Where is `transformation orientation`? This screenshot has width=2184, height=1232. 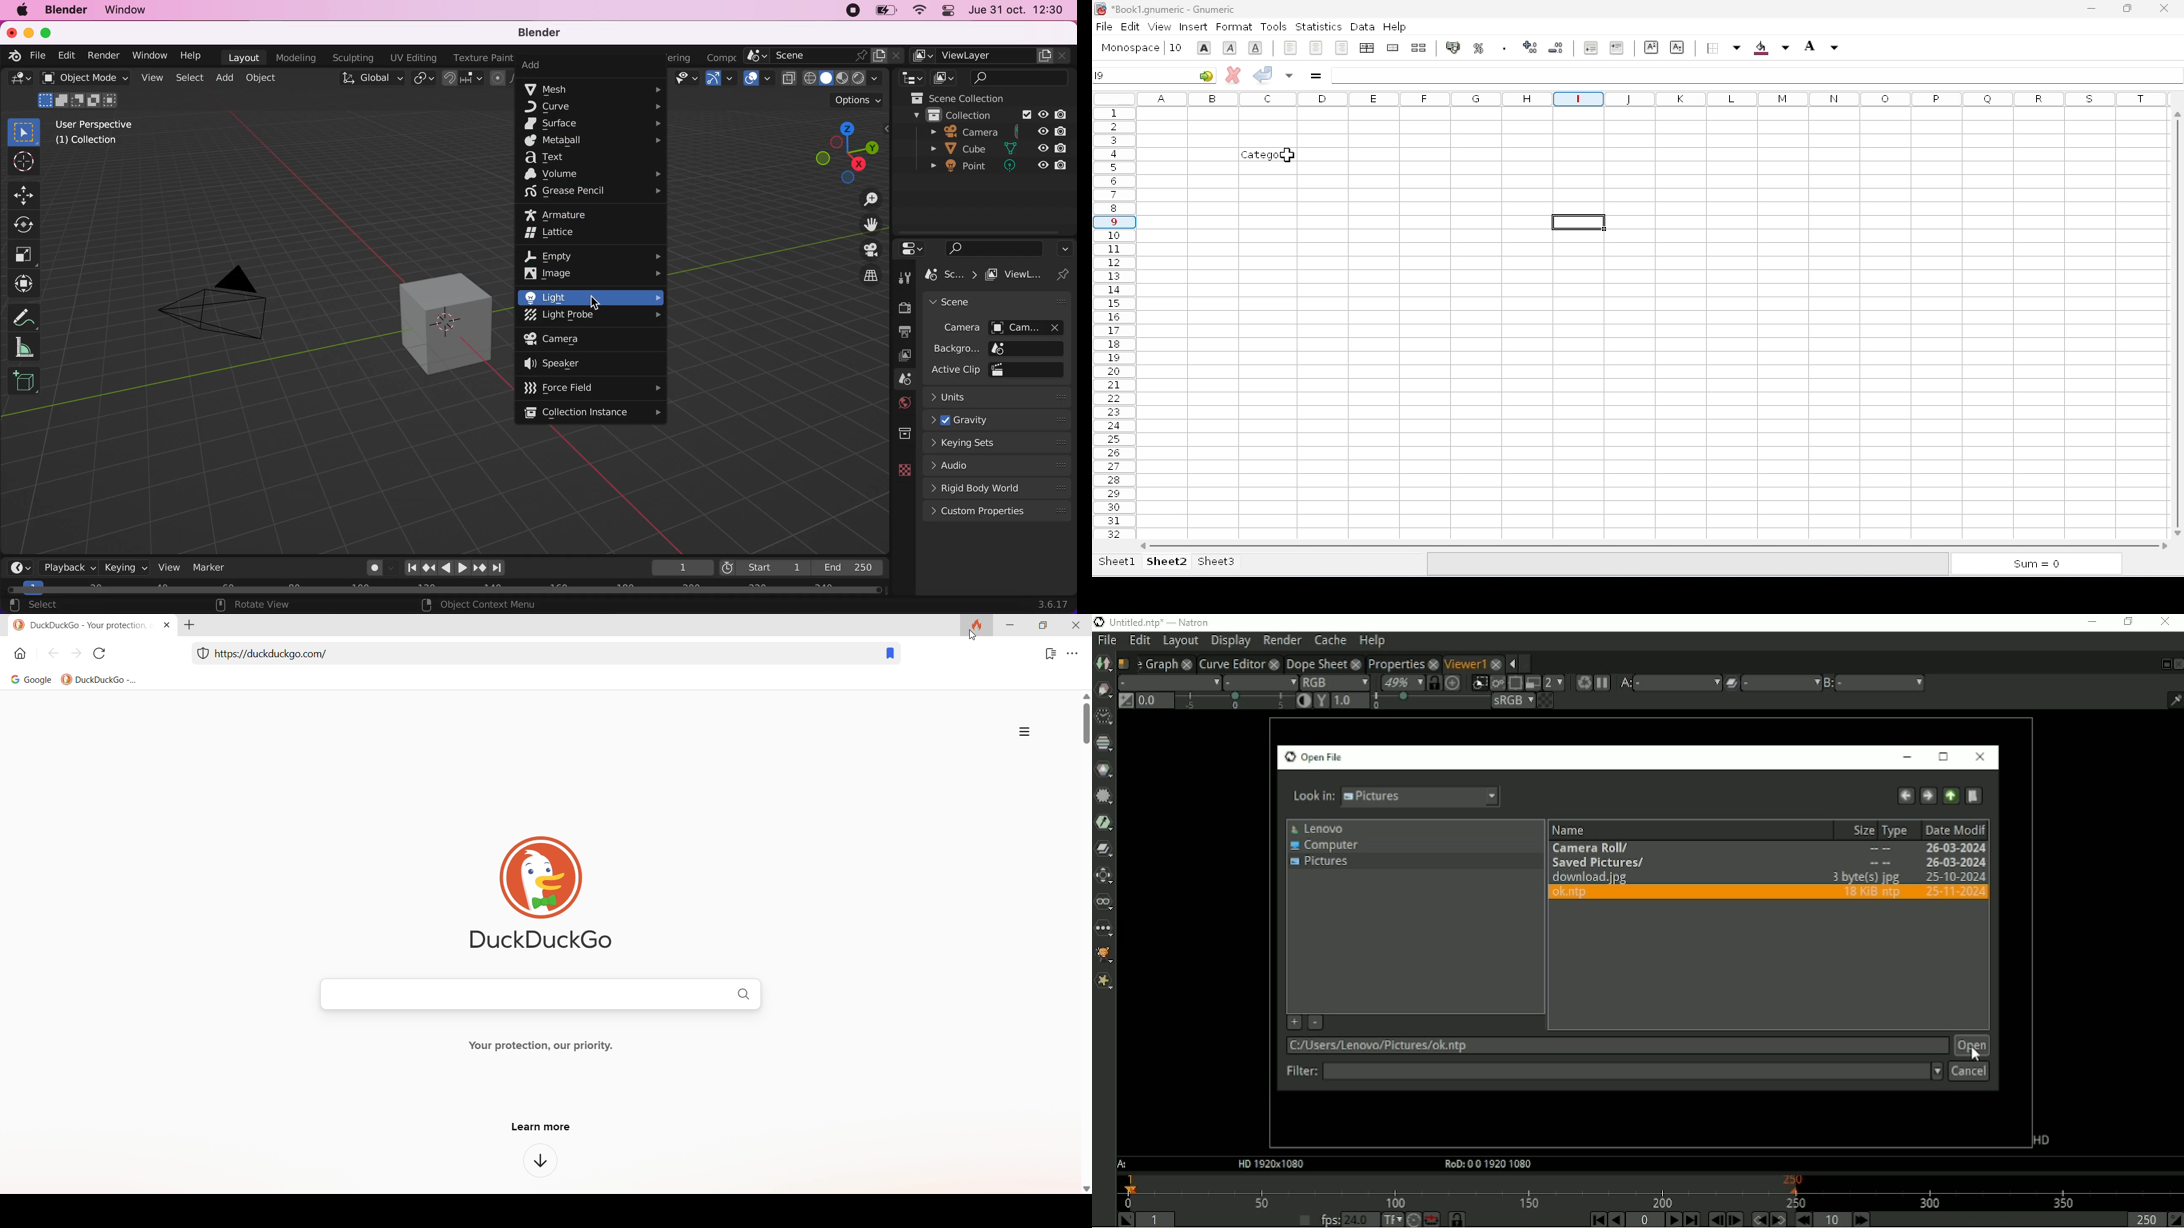 transformation orientation is located at coordinates (370, 78).